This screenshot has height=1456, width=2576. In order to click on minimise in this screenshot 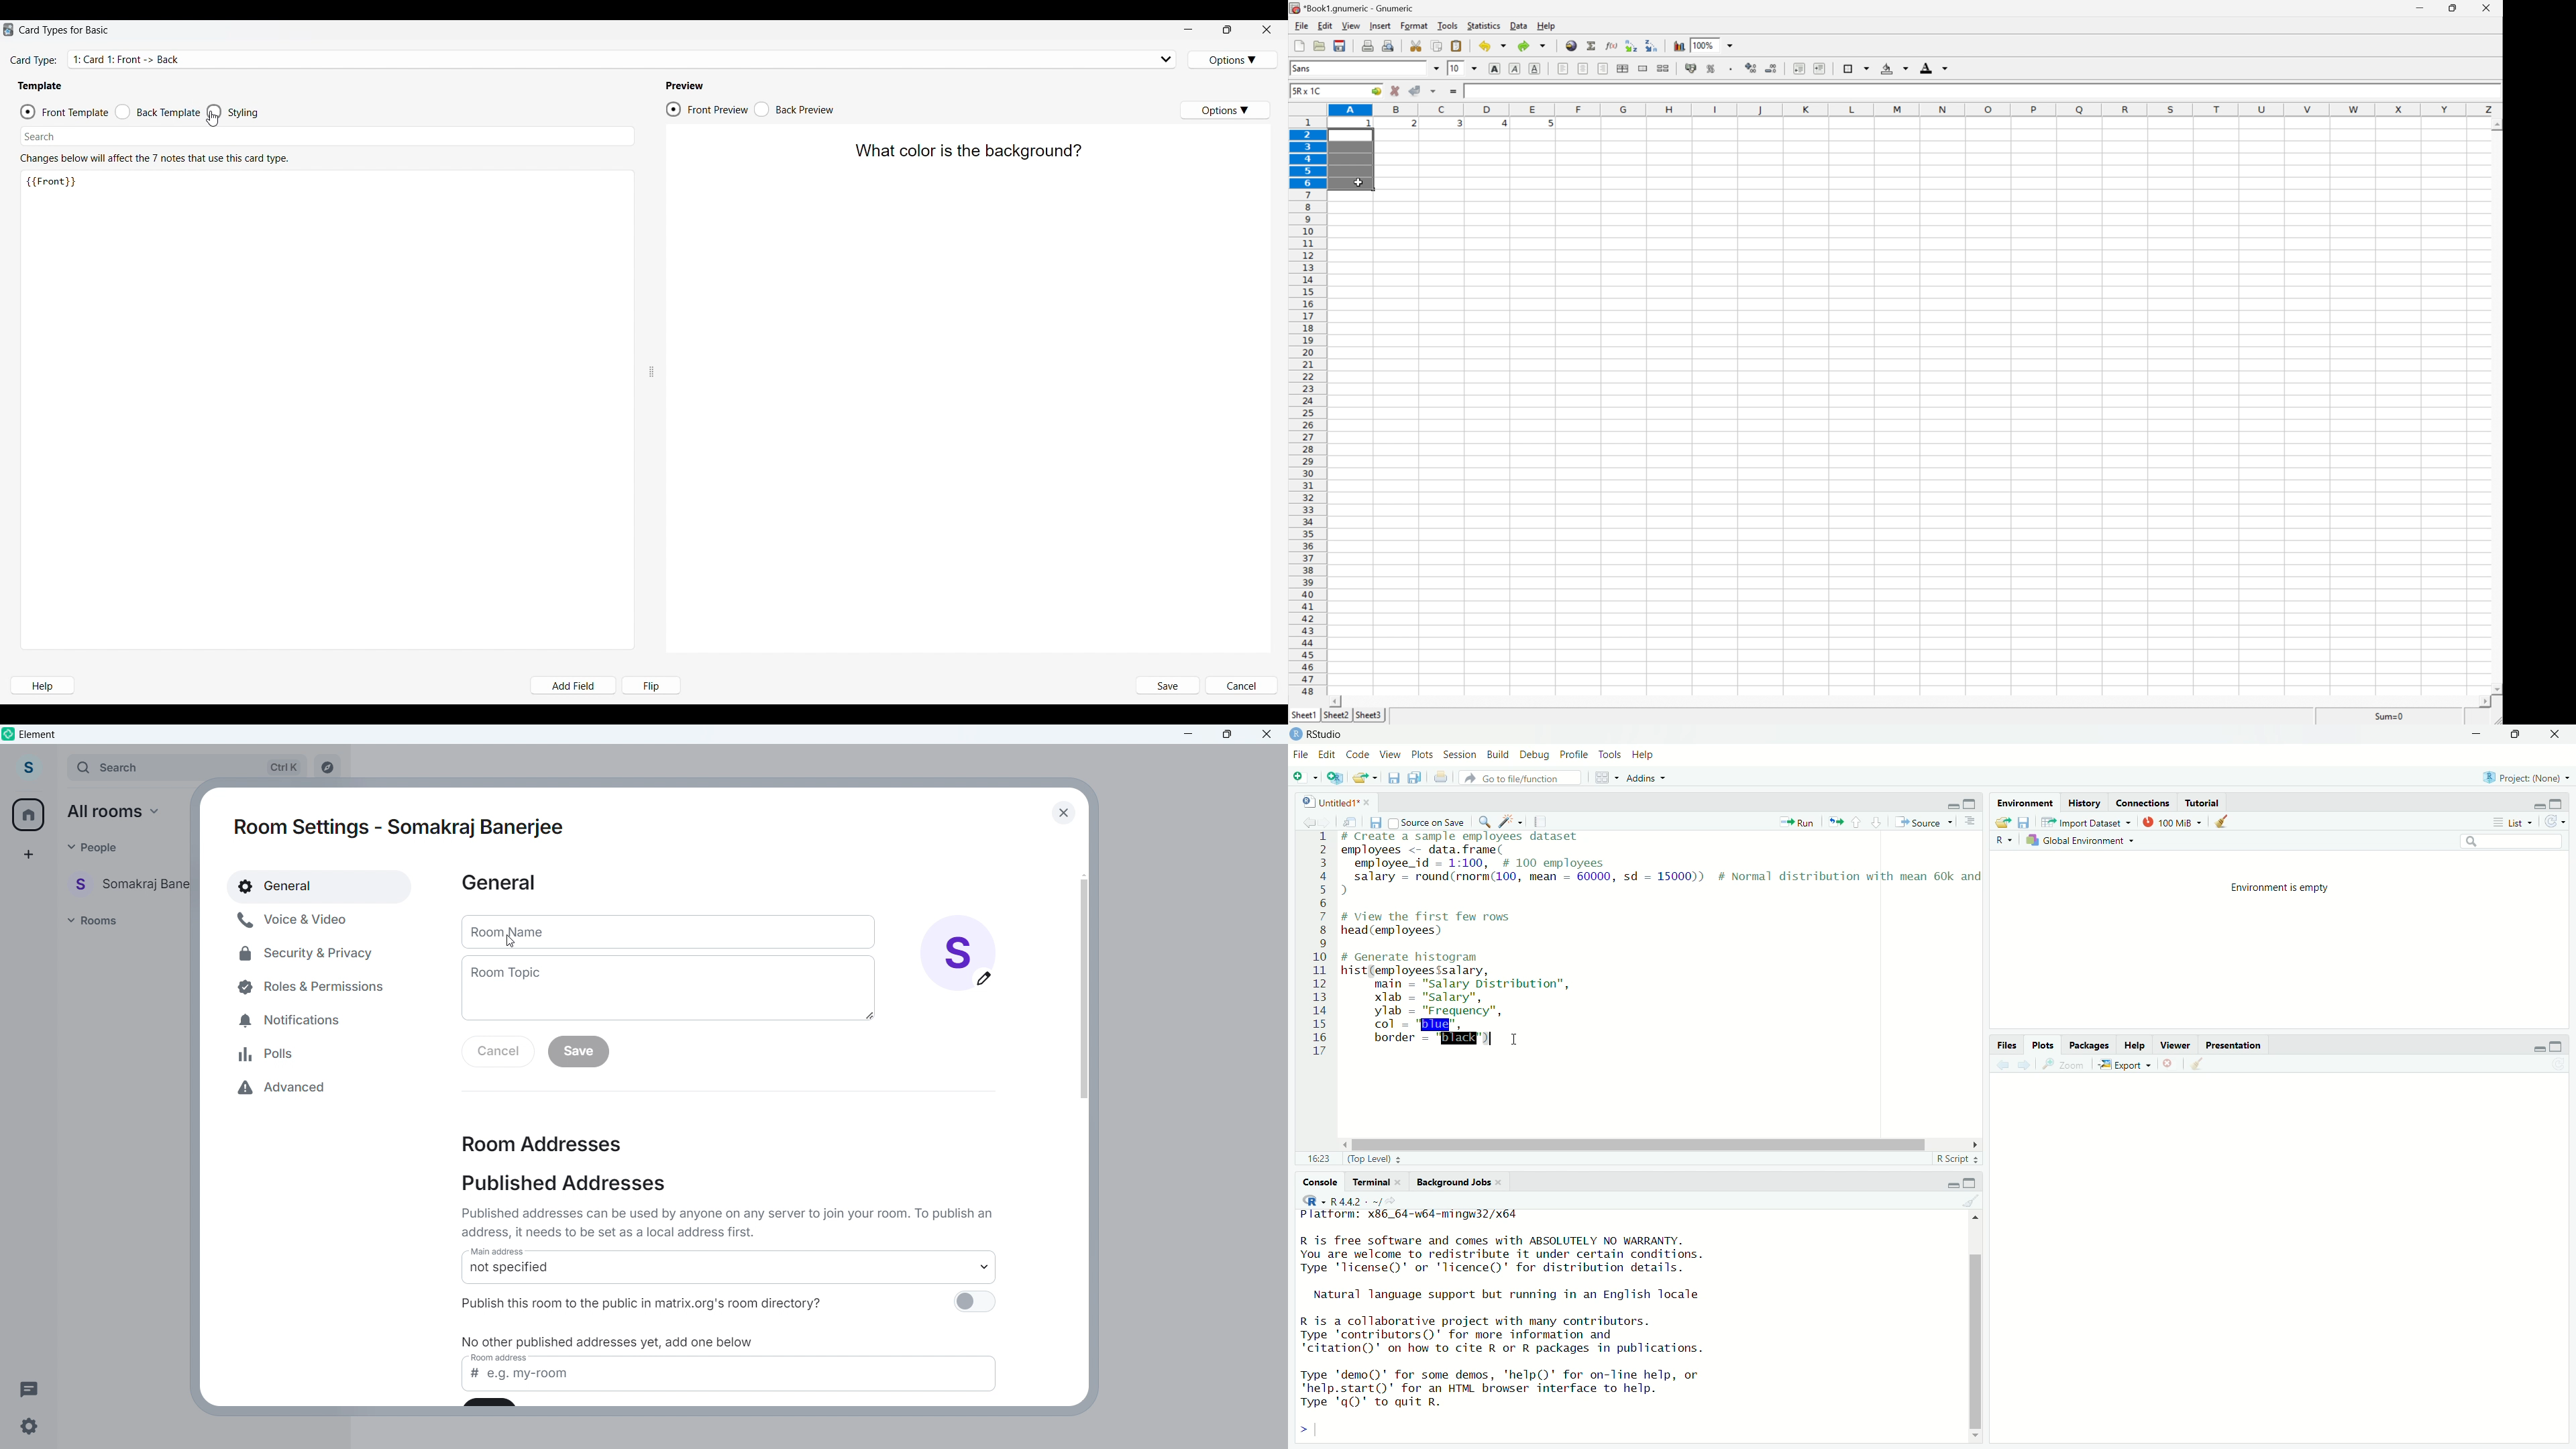, I will do `click(1953, 1185)`.